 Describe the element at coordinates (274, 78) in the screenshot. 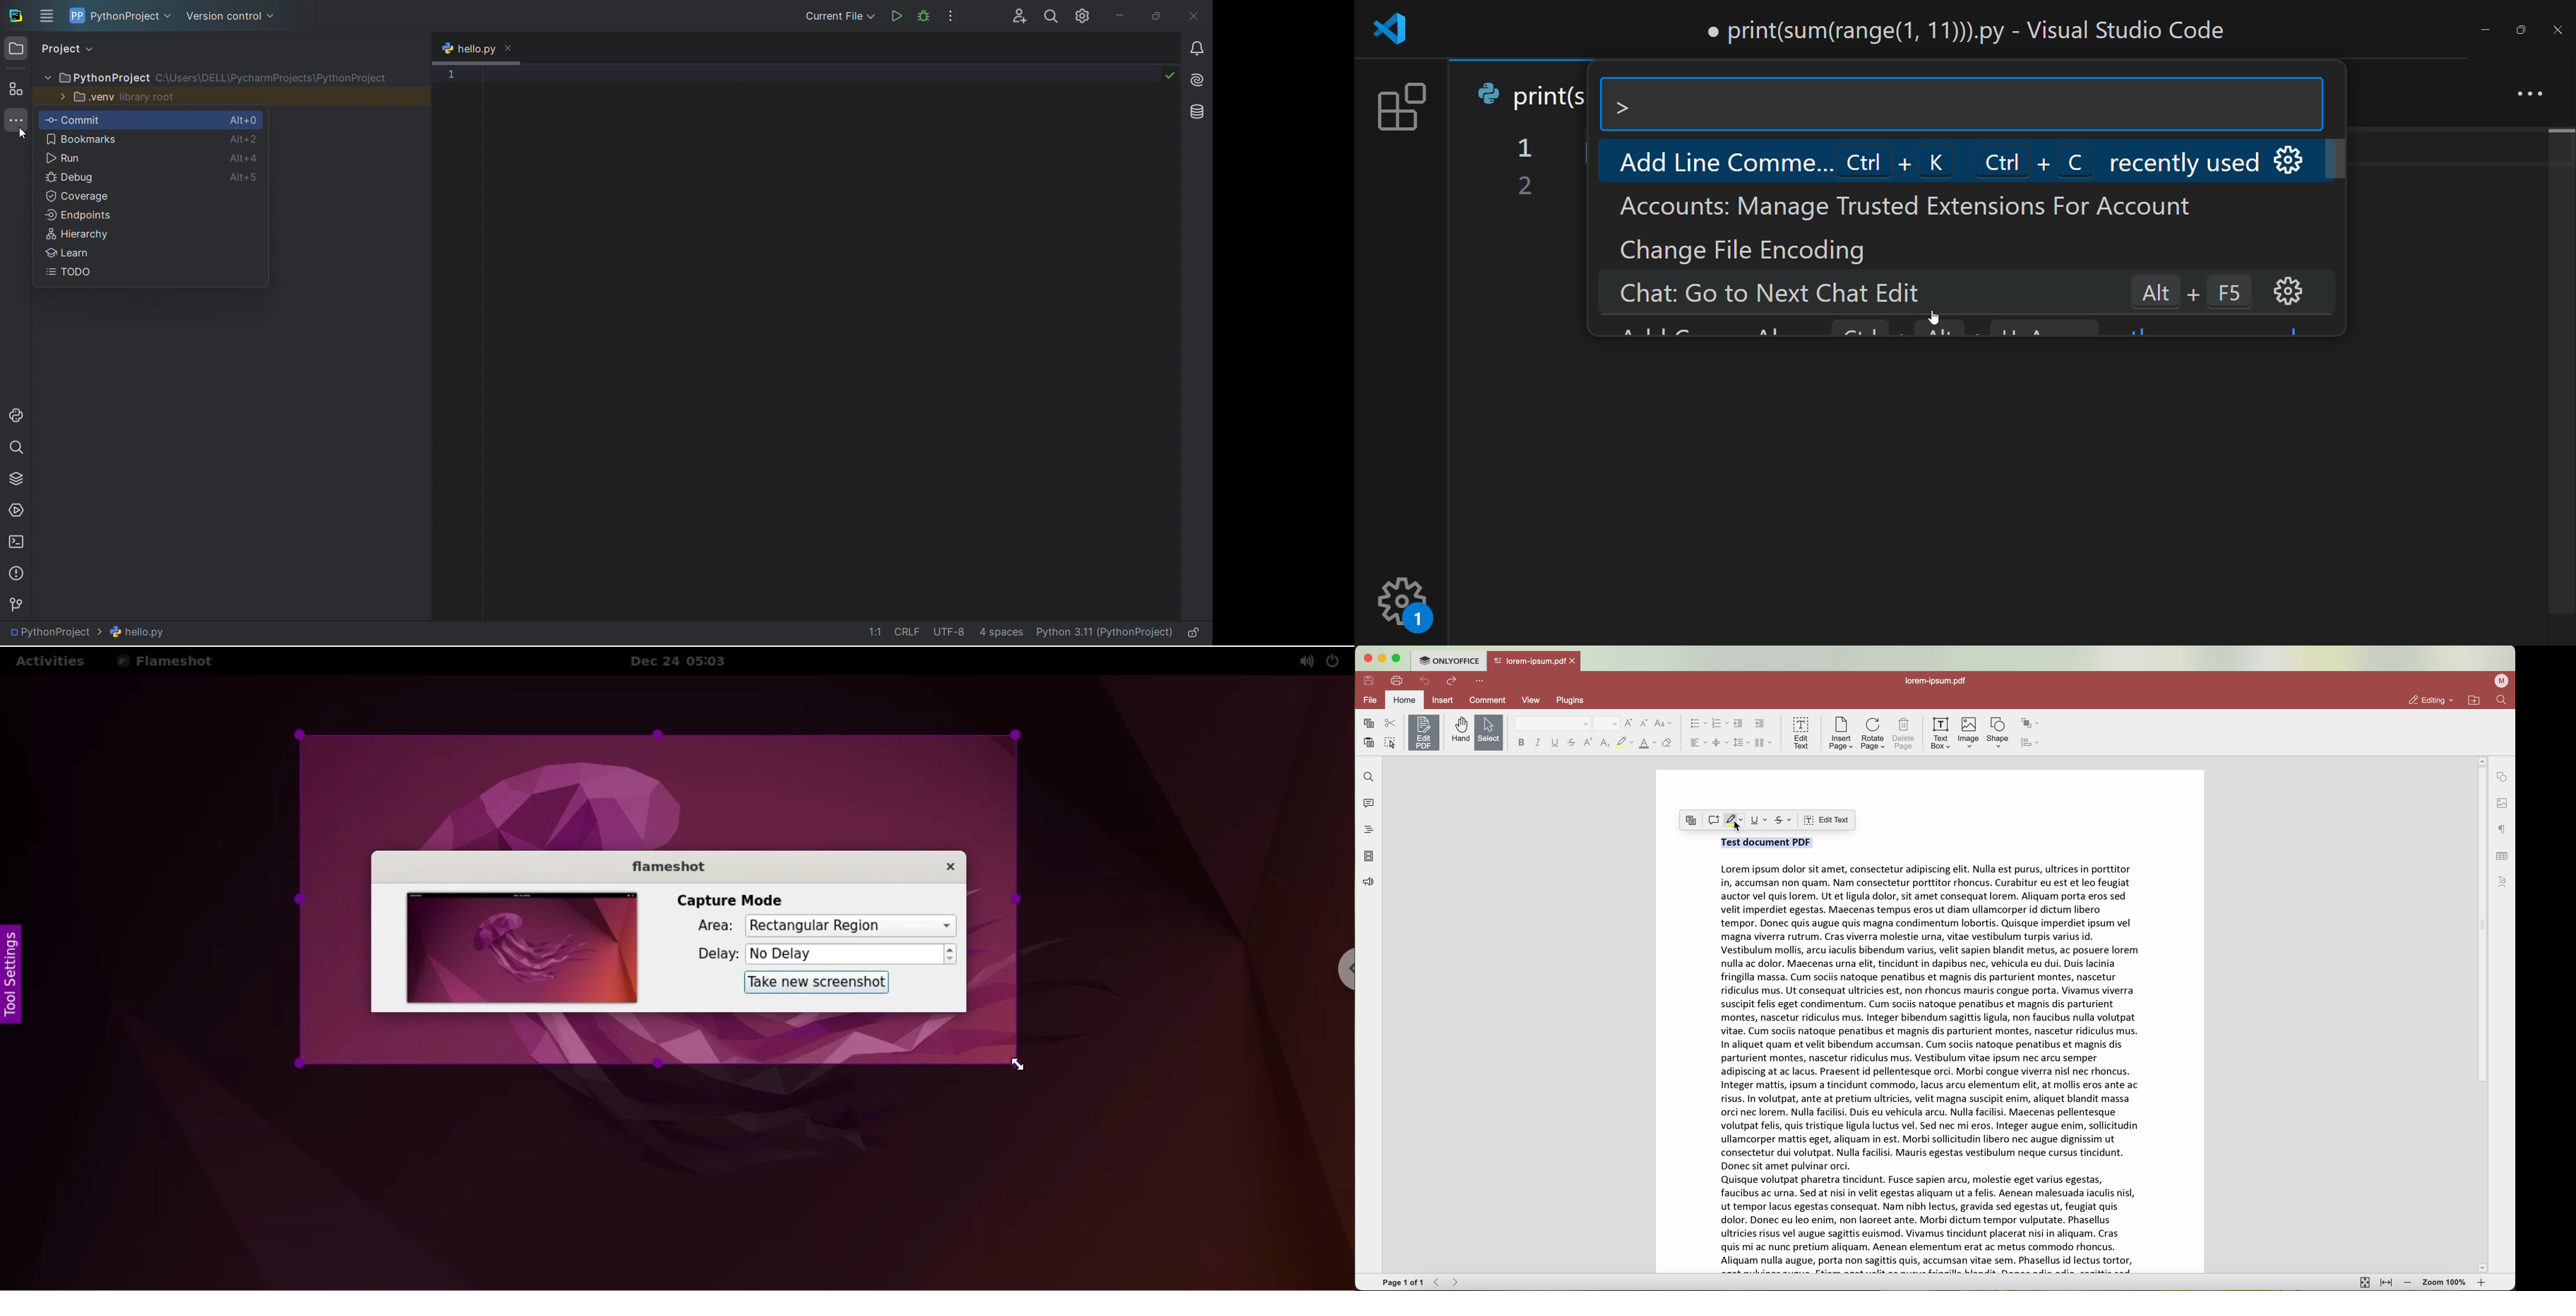

I see `C:\Users\DELL\PycharmProjects\PythonProject` at that location.